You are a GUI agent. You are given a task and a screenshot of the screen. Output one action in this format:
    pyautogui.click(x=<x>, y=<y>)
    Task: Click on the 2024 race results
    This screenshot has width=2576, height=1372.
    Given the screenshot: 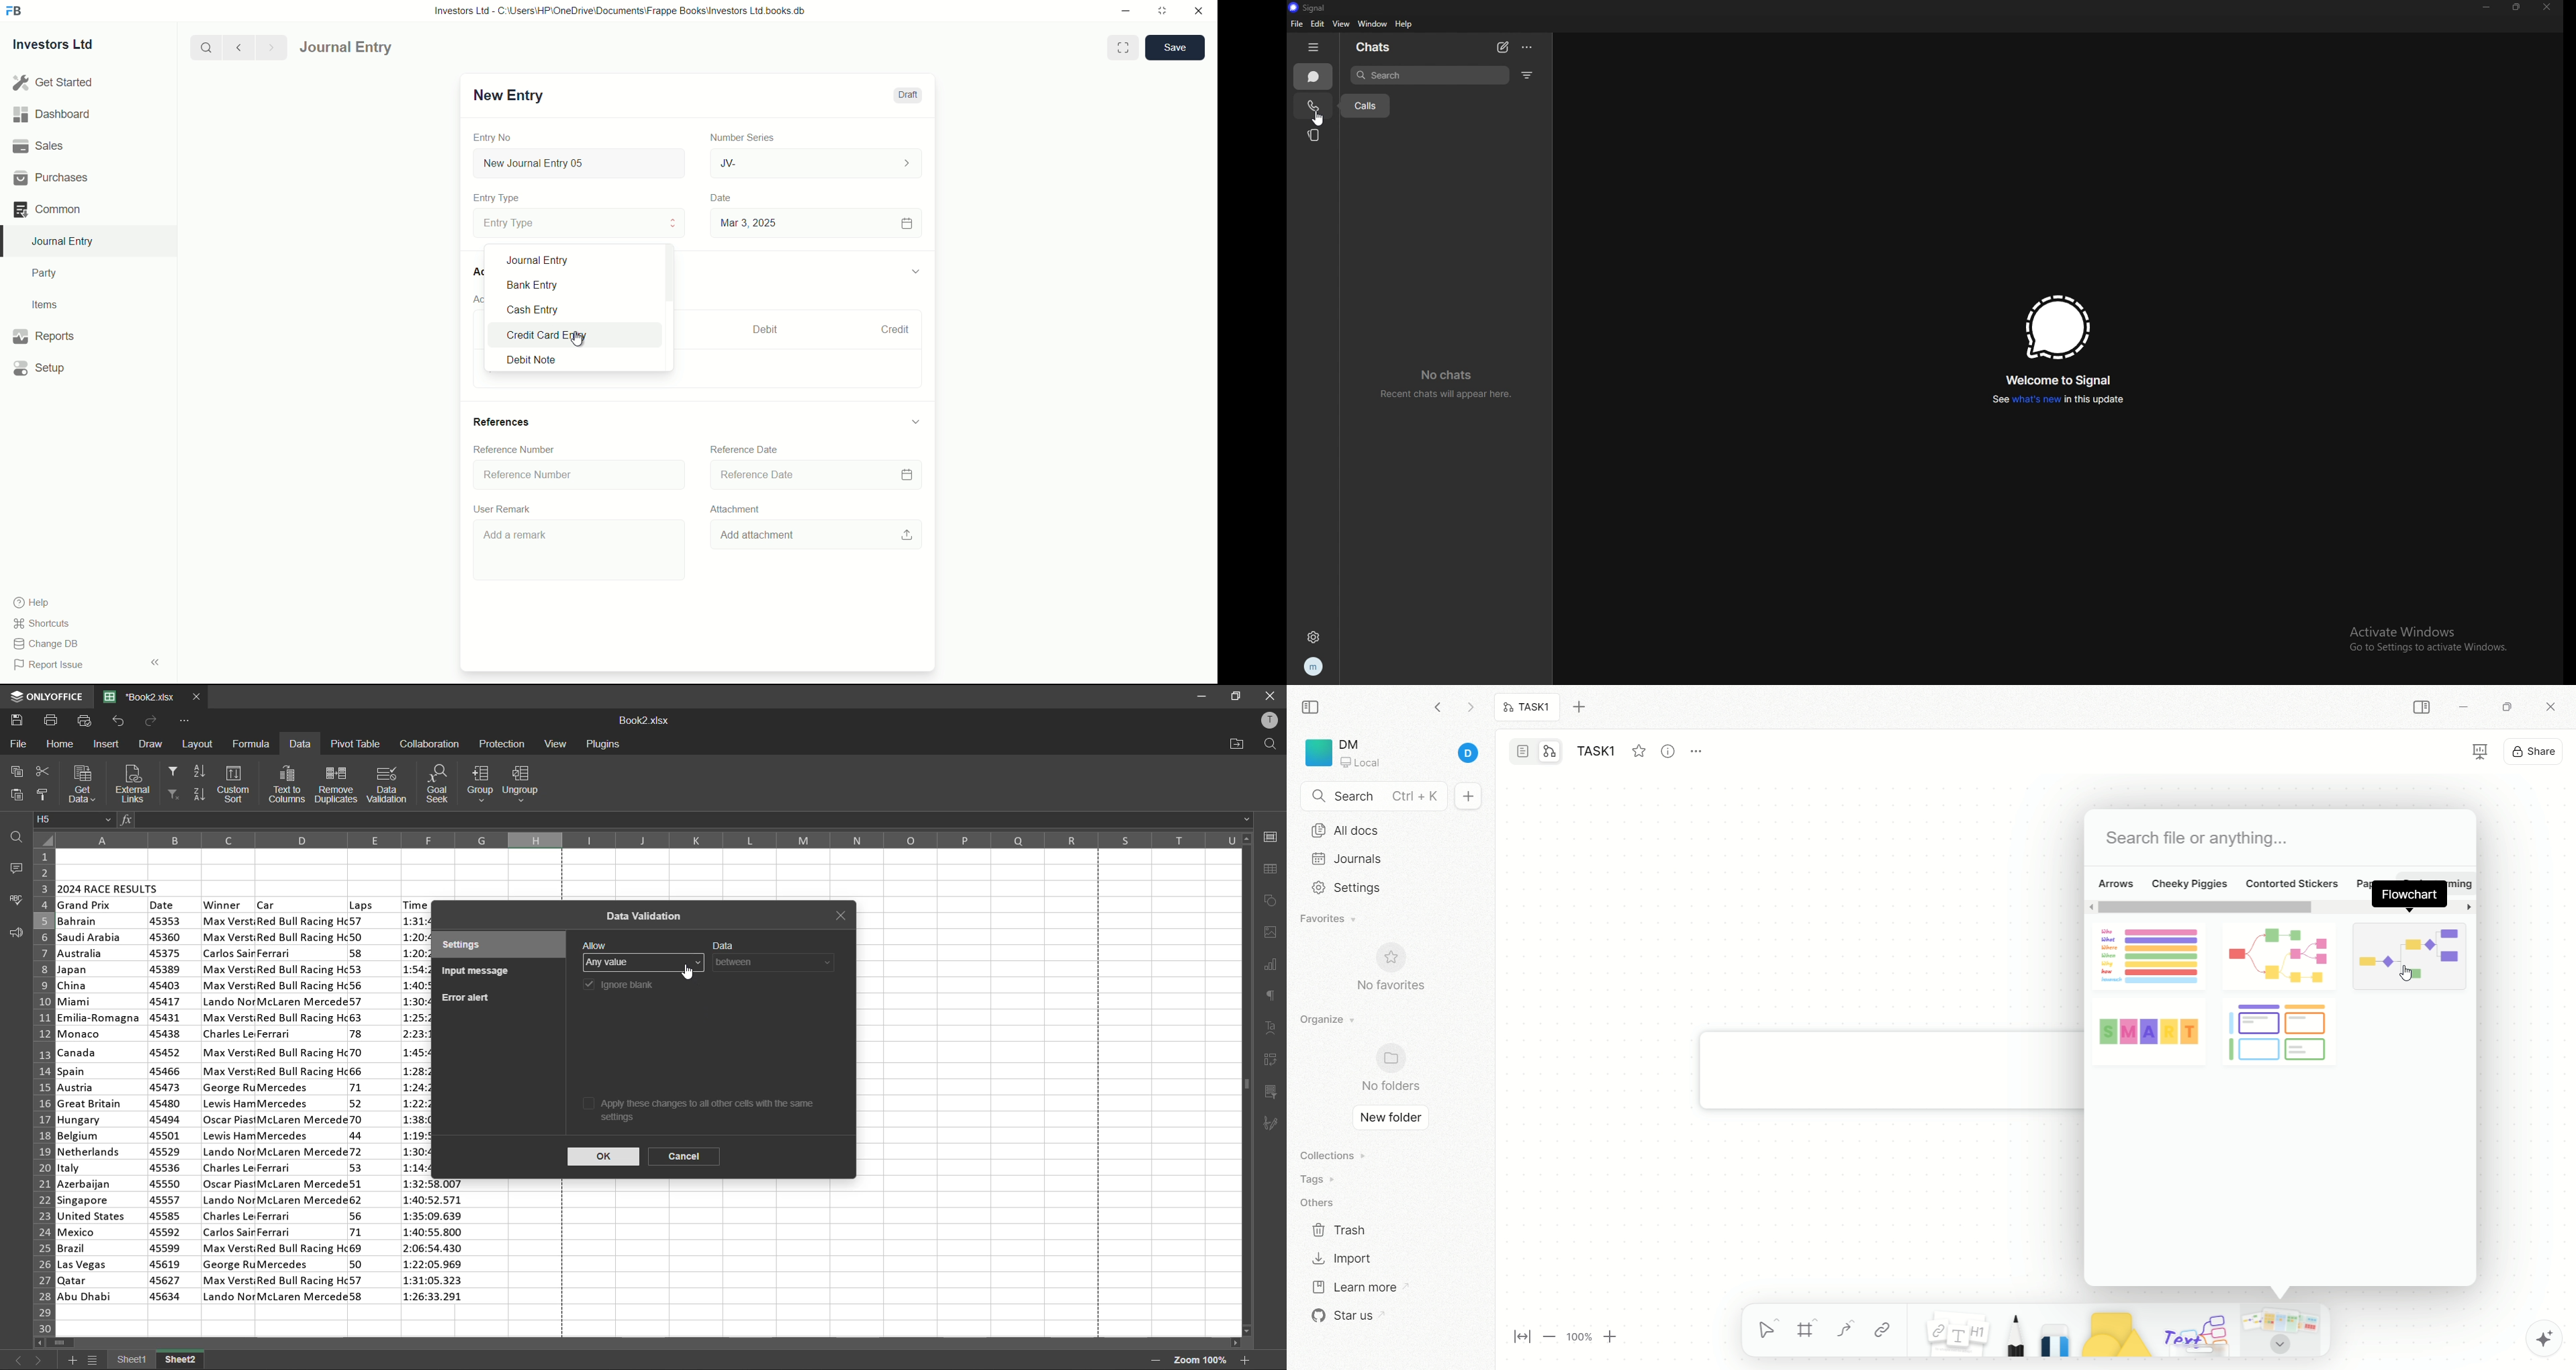 What is the action you would take?
    pyautogui.click(x=110, y=887)
    